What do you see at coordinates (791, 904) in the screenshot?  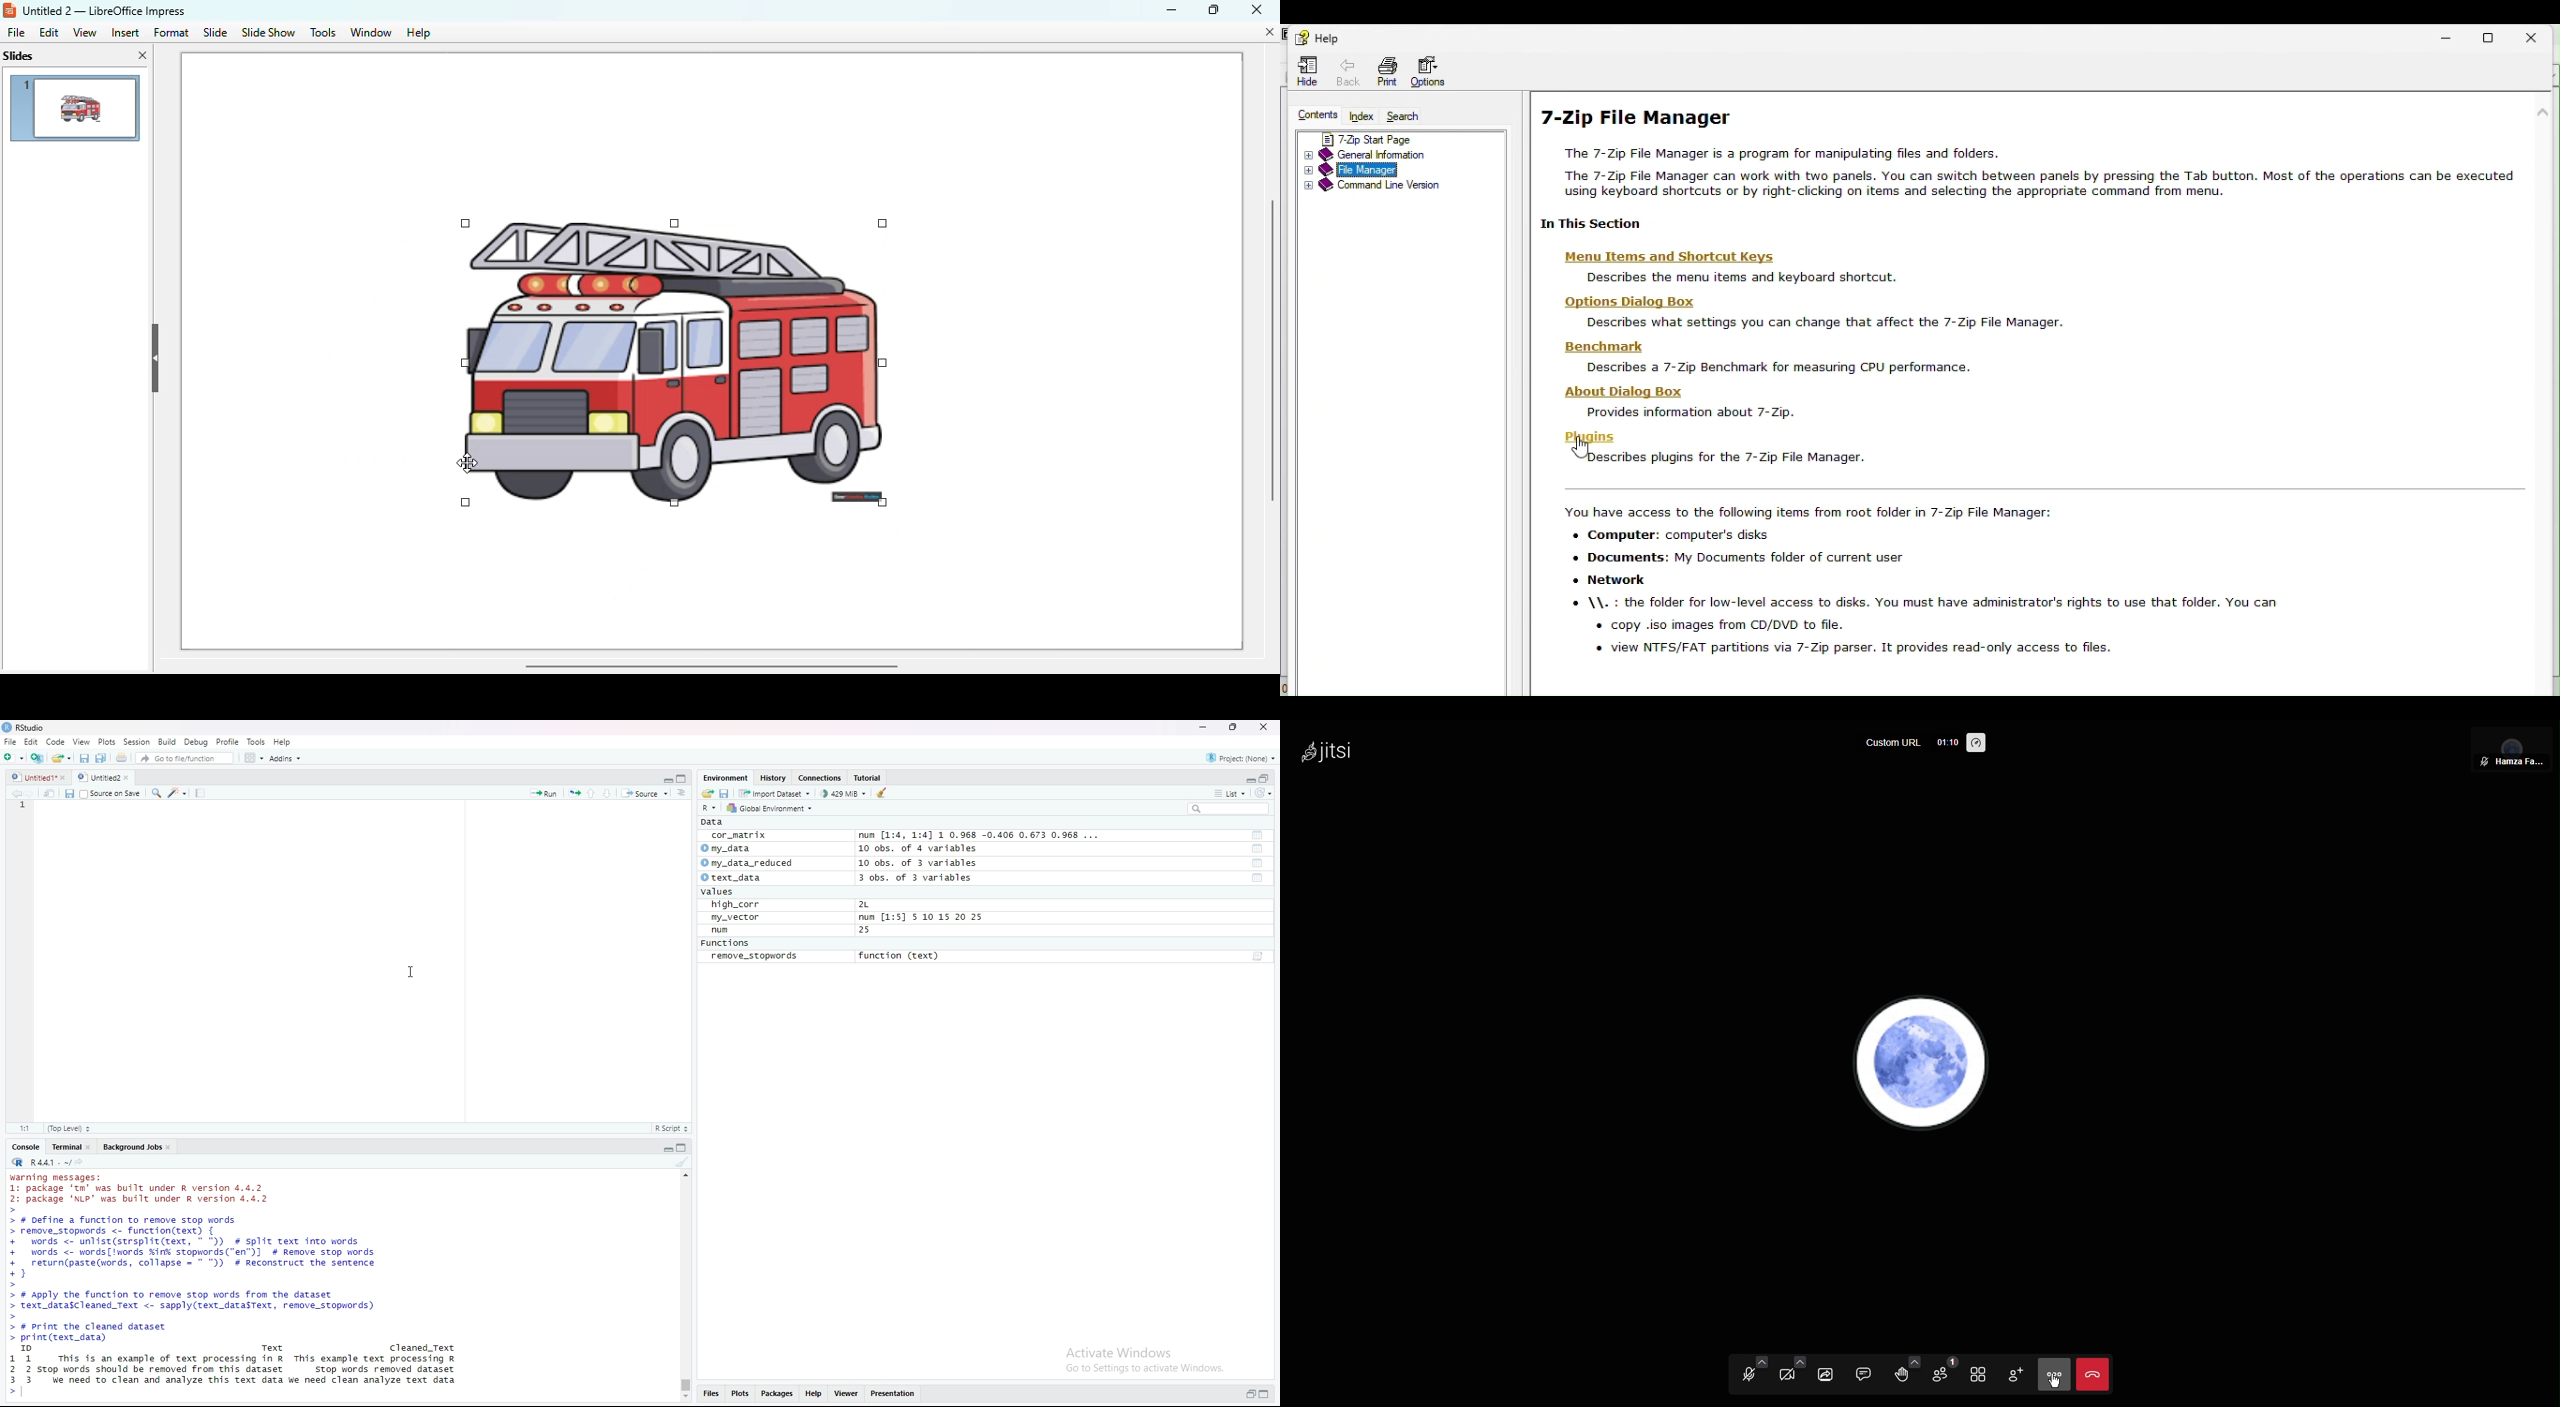 I see `high_corr 2L` at bounding box center [791, 904].